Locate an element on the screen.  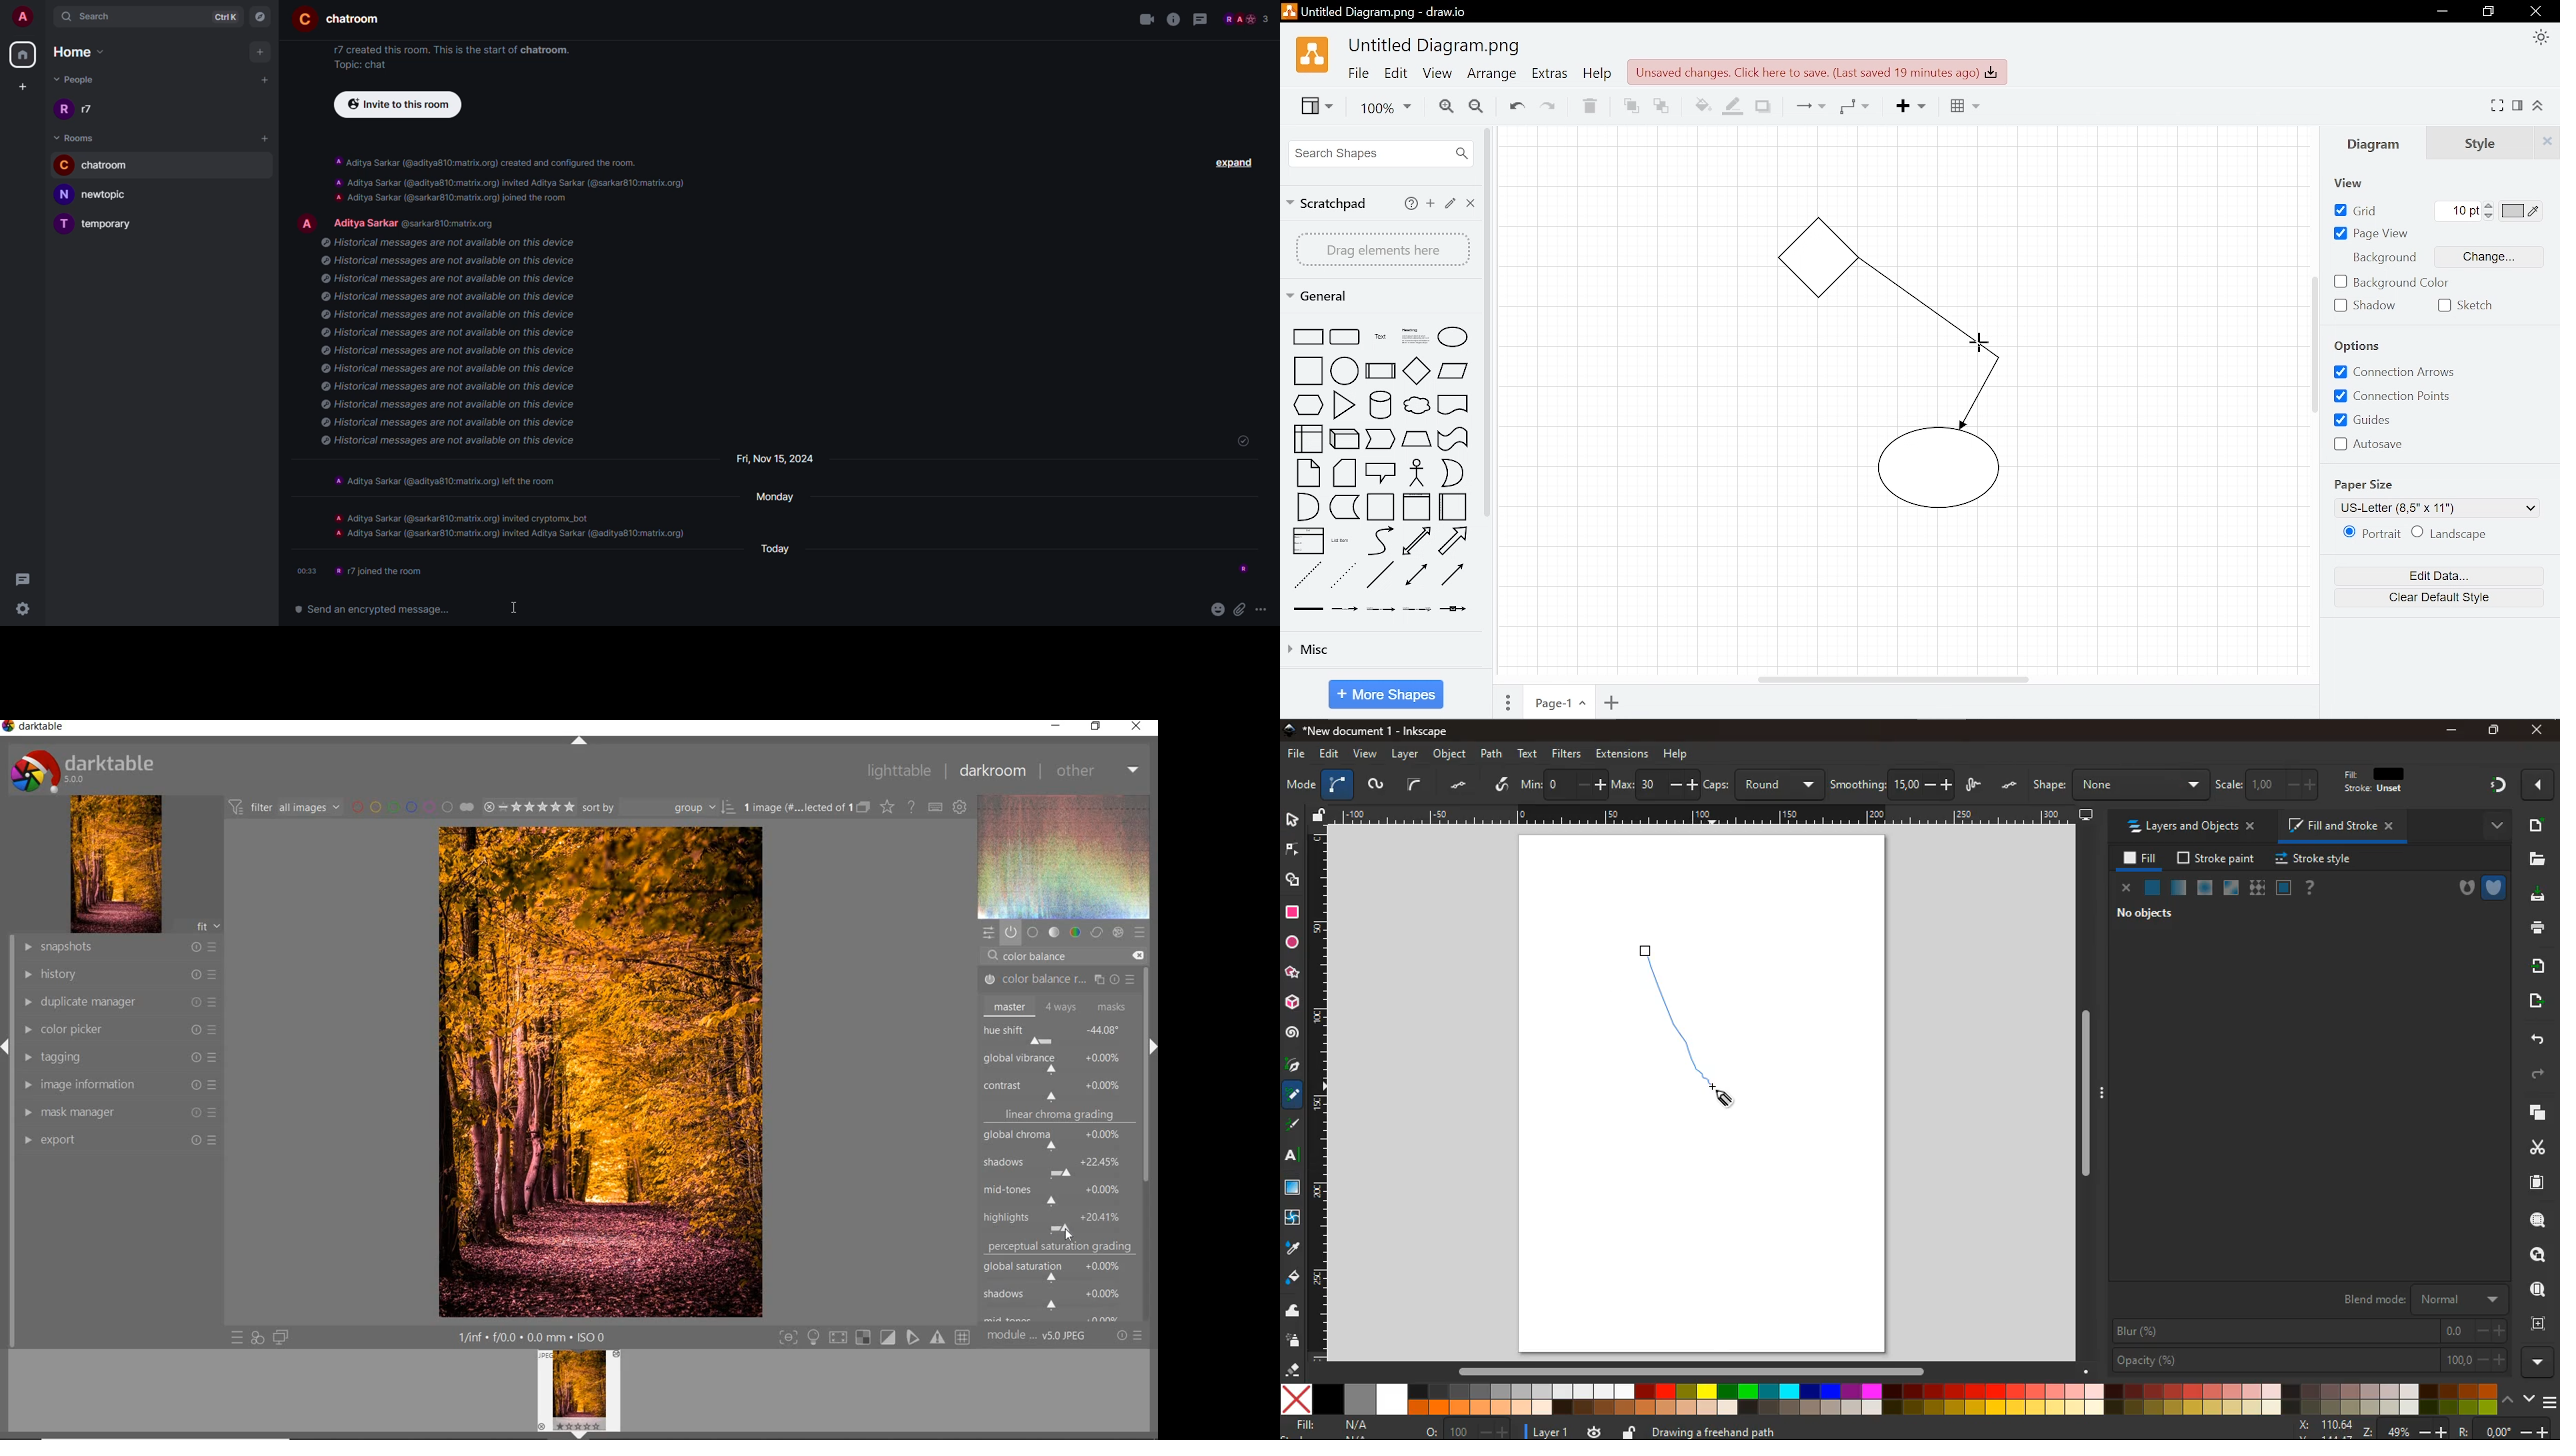
shape is located at coordinates (1419, 542).